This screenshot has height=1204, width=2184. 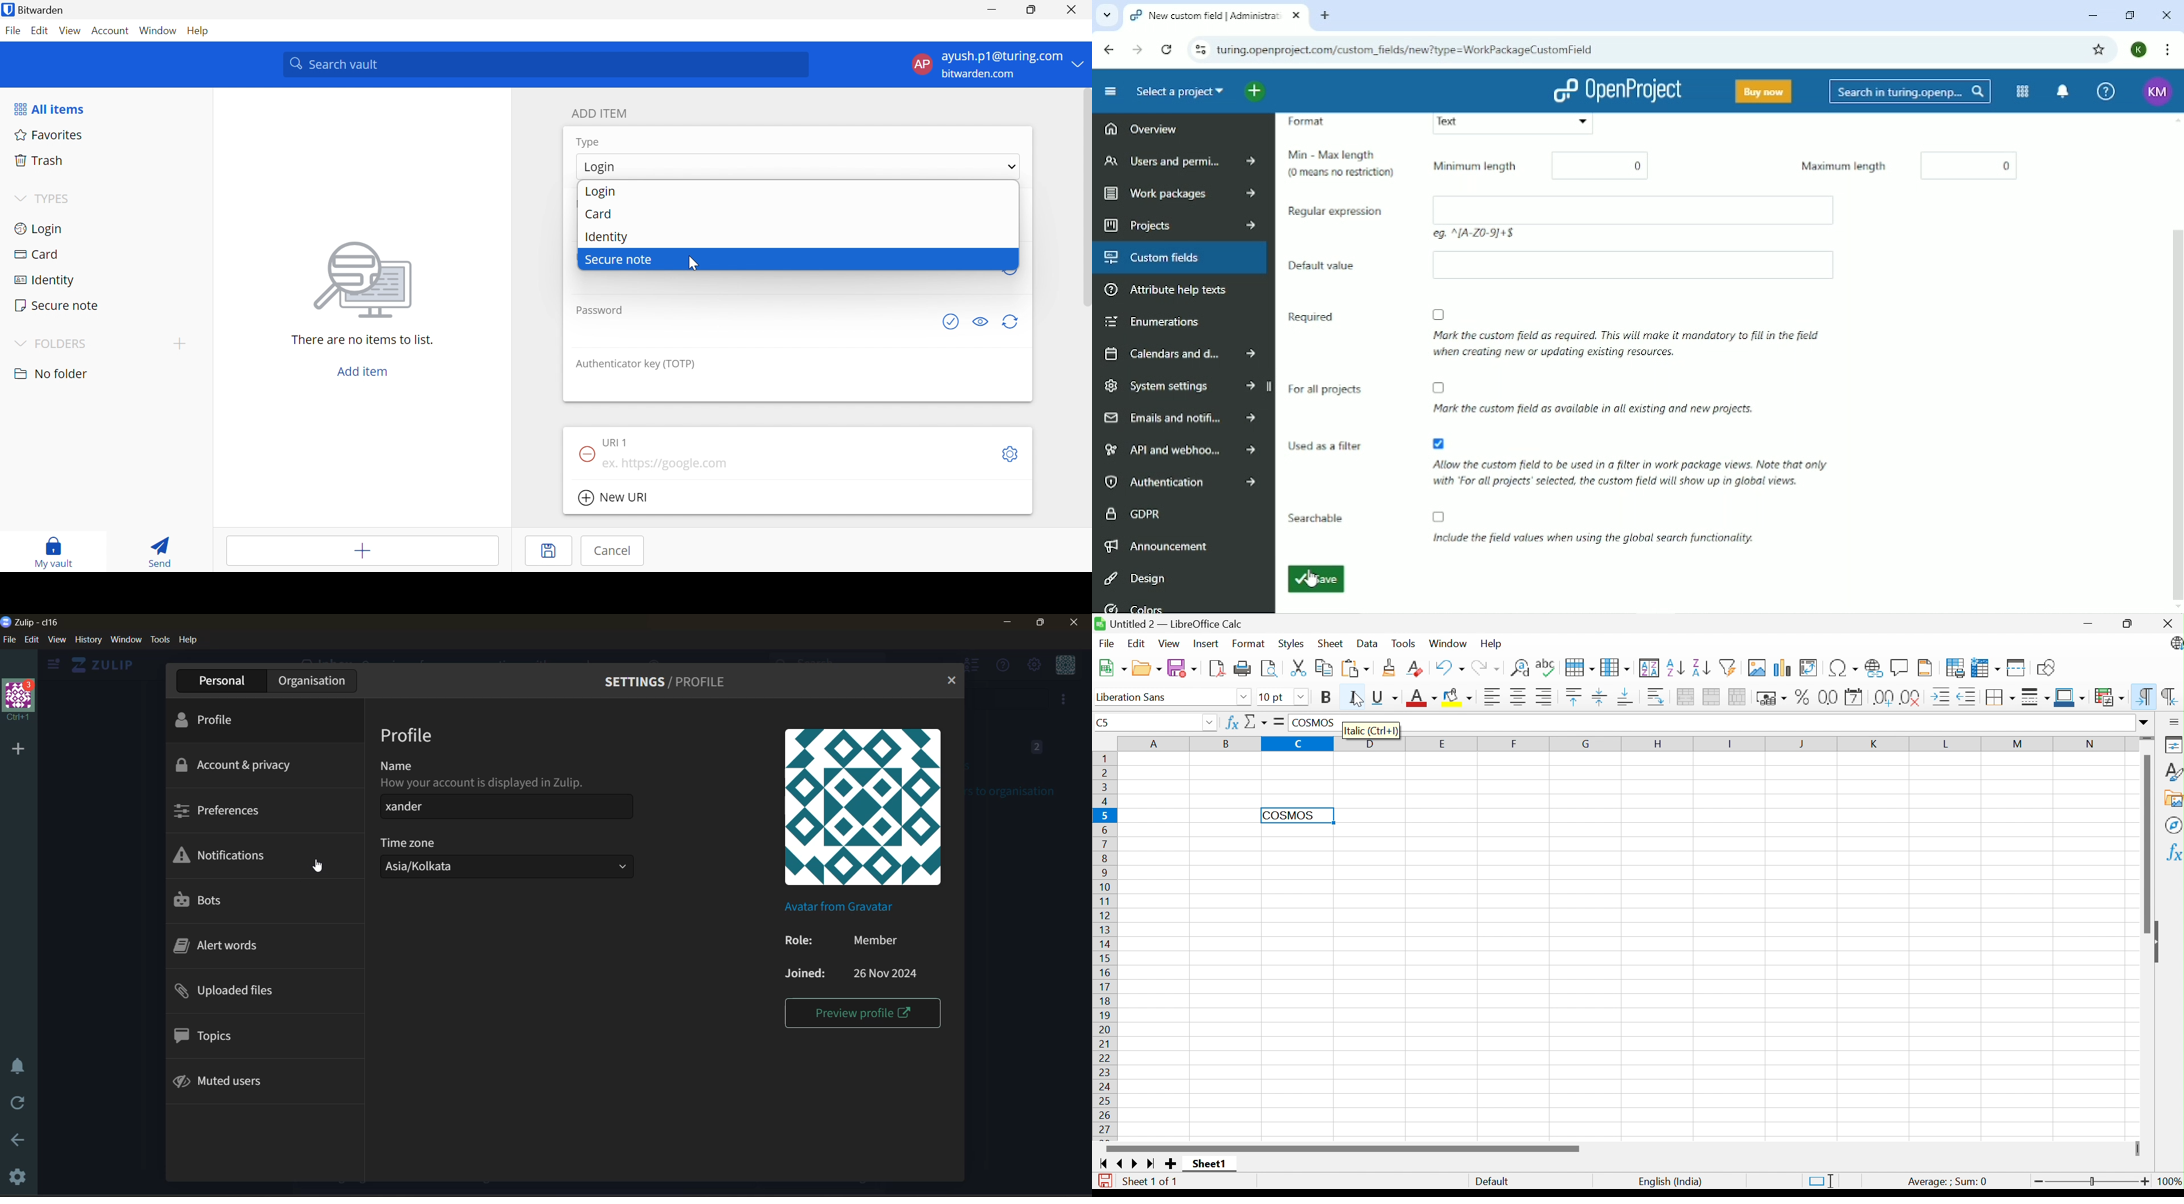 I want to click on Account, so click(x=2138, y=49).